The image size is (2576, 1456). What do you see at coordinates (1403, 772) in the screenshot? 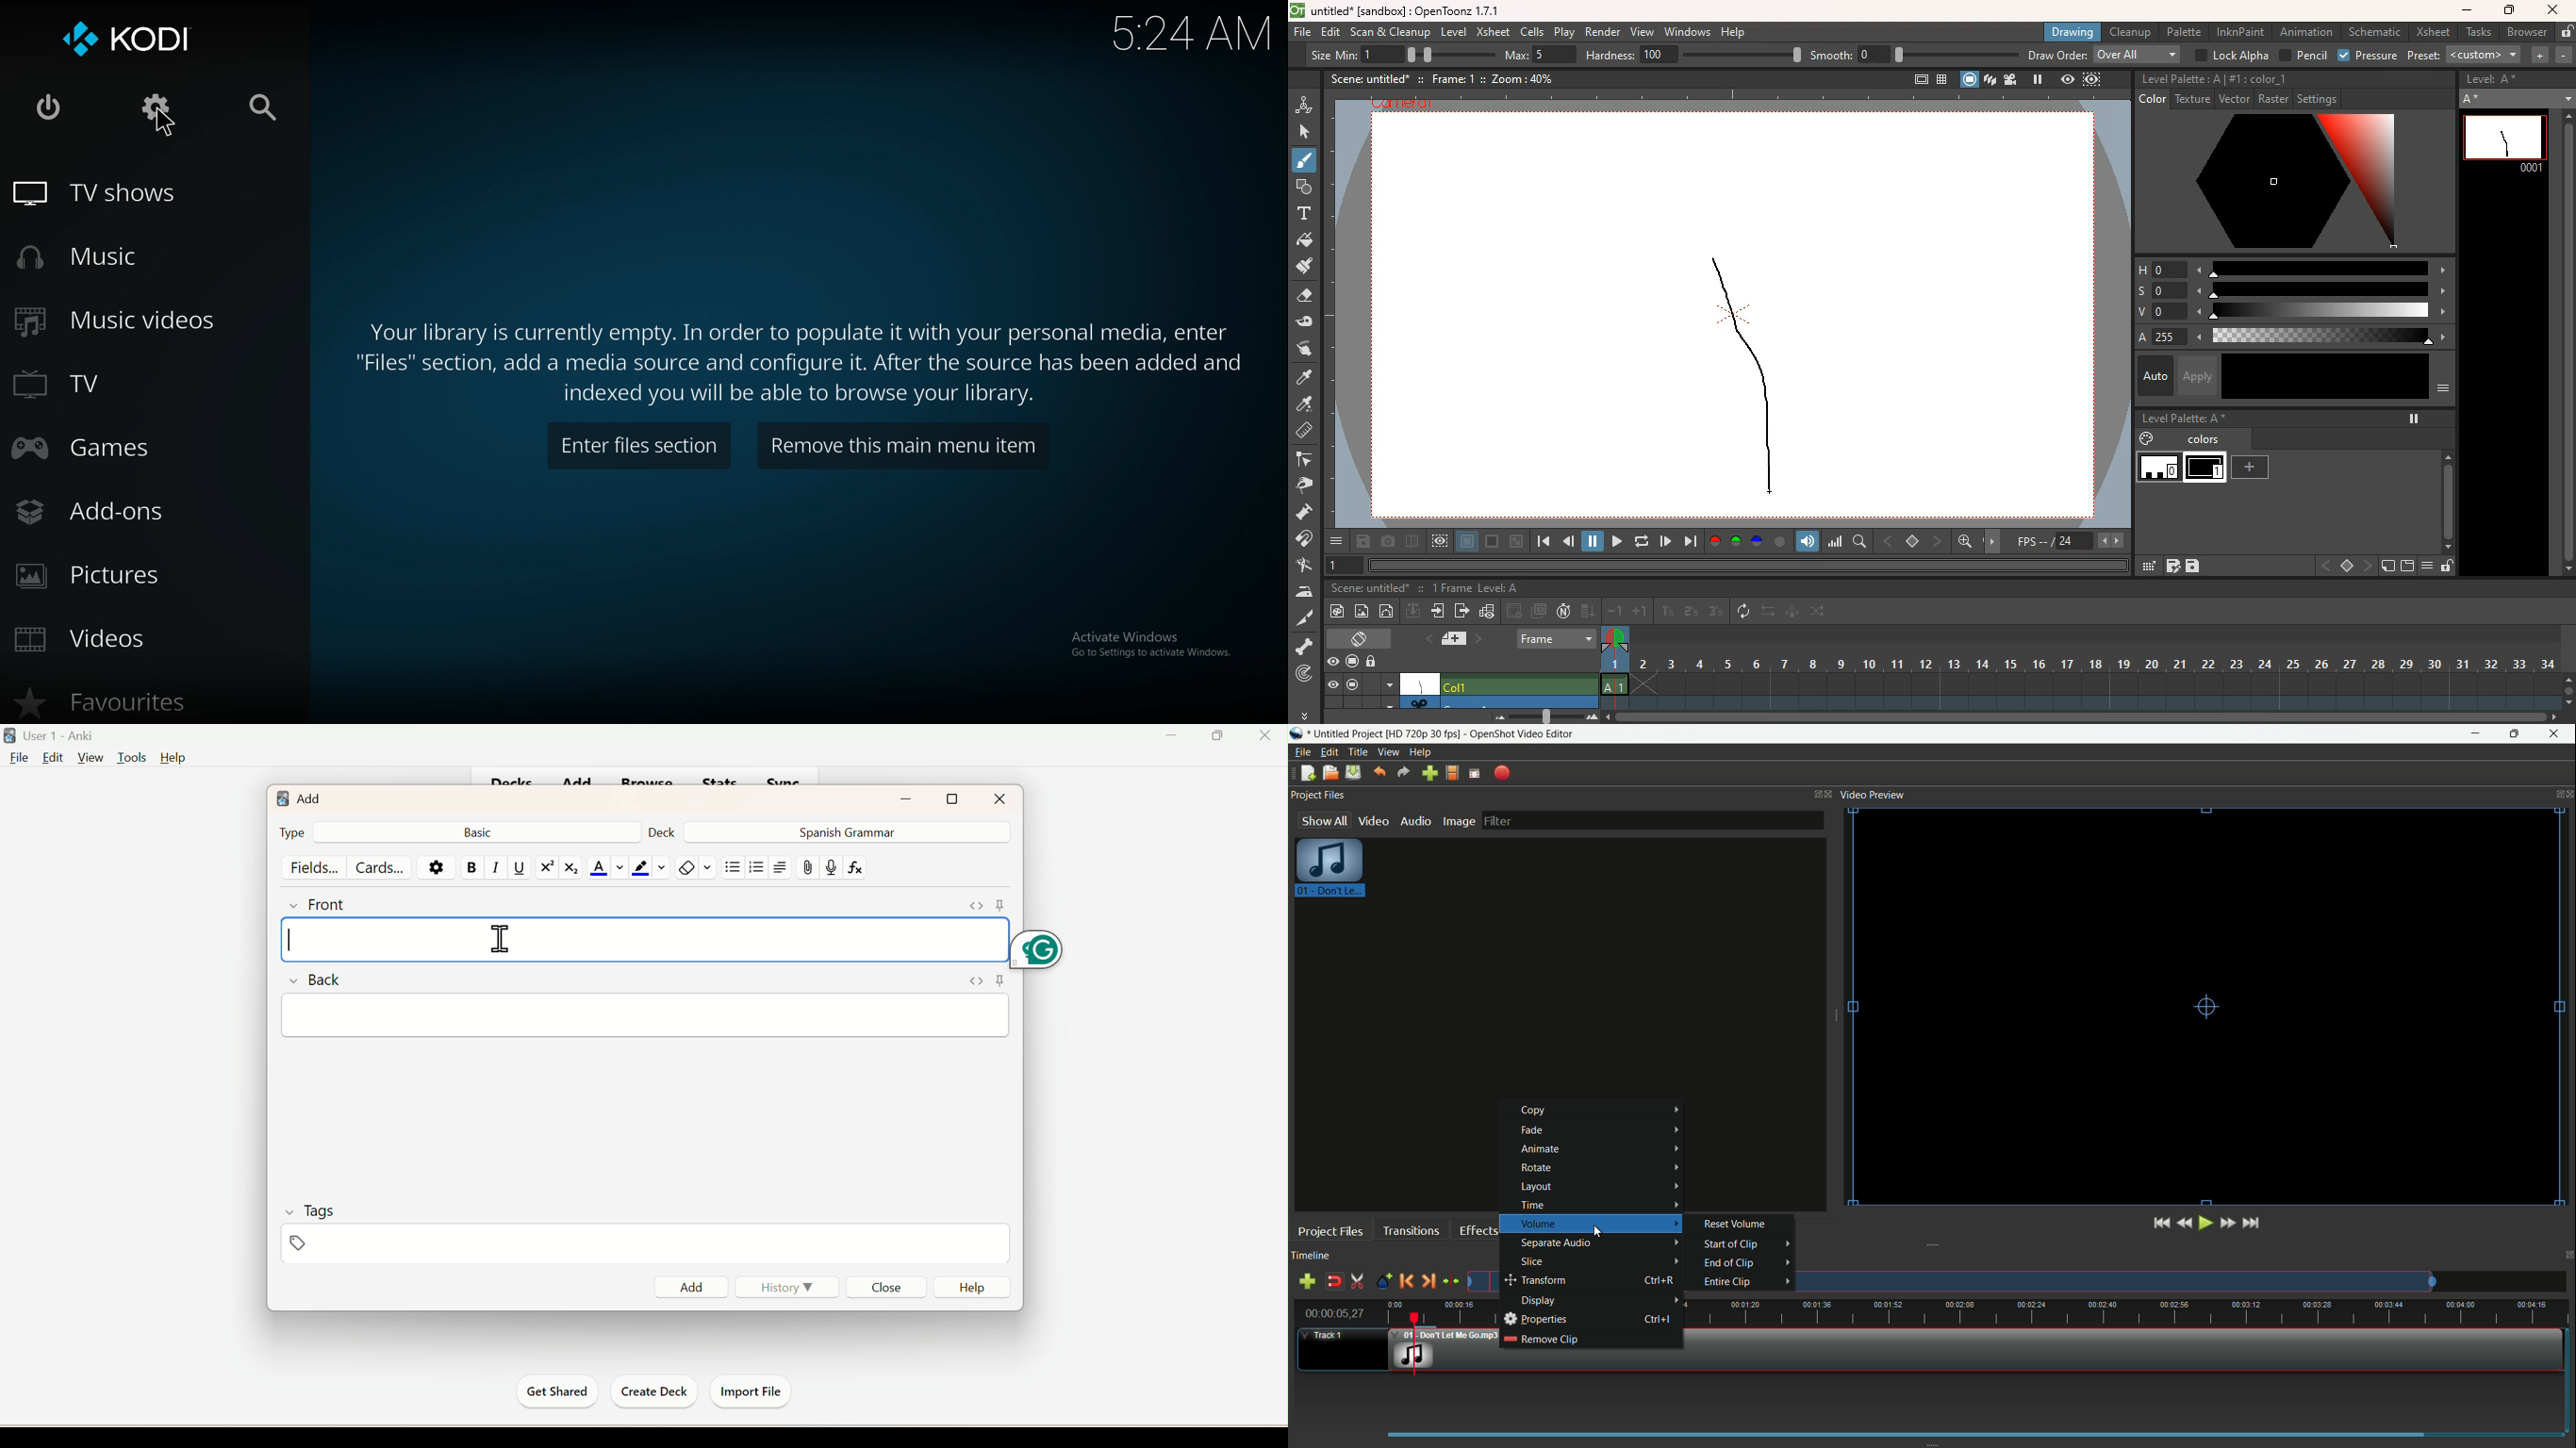
I see `redo` at bounding box center [1403, 772].